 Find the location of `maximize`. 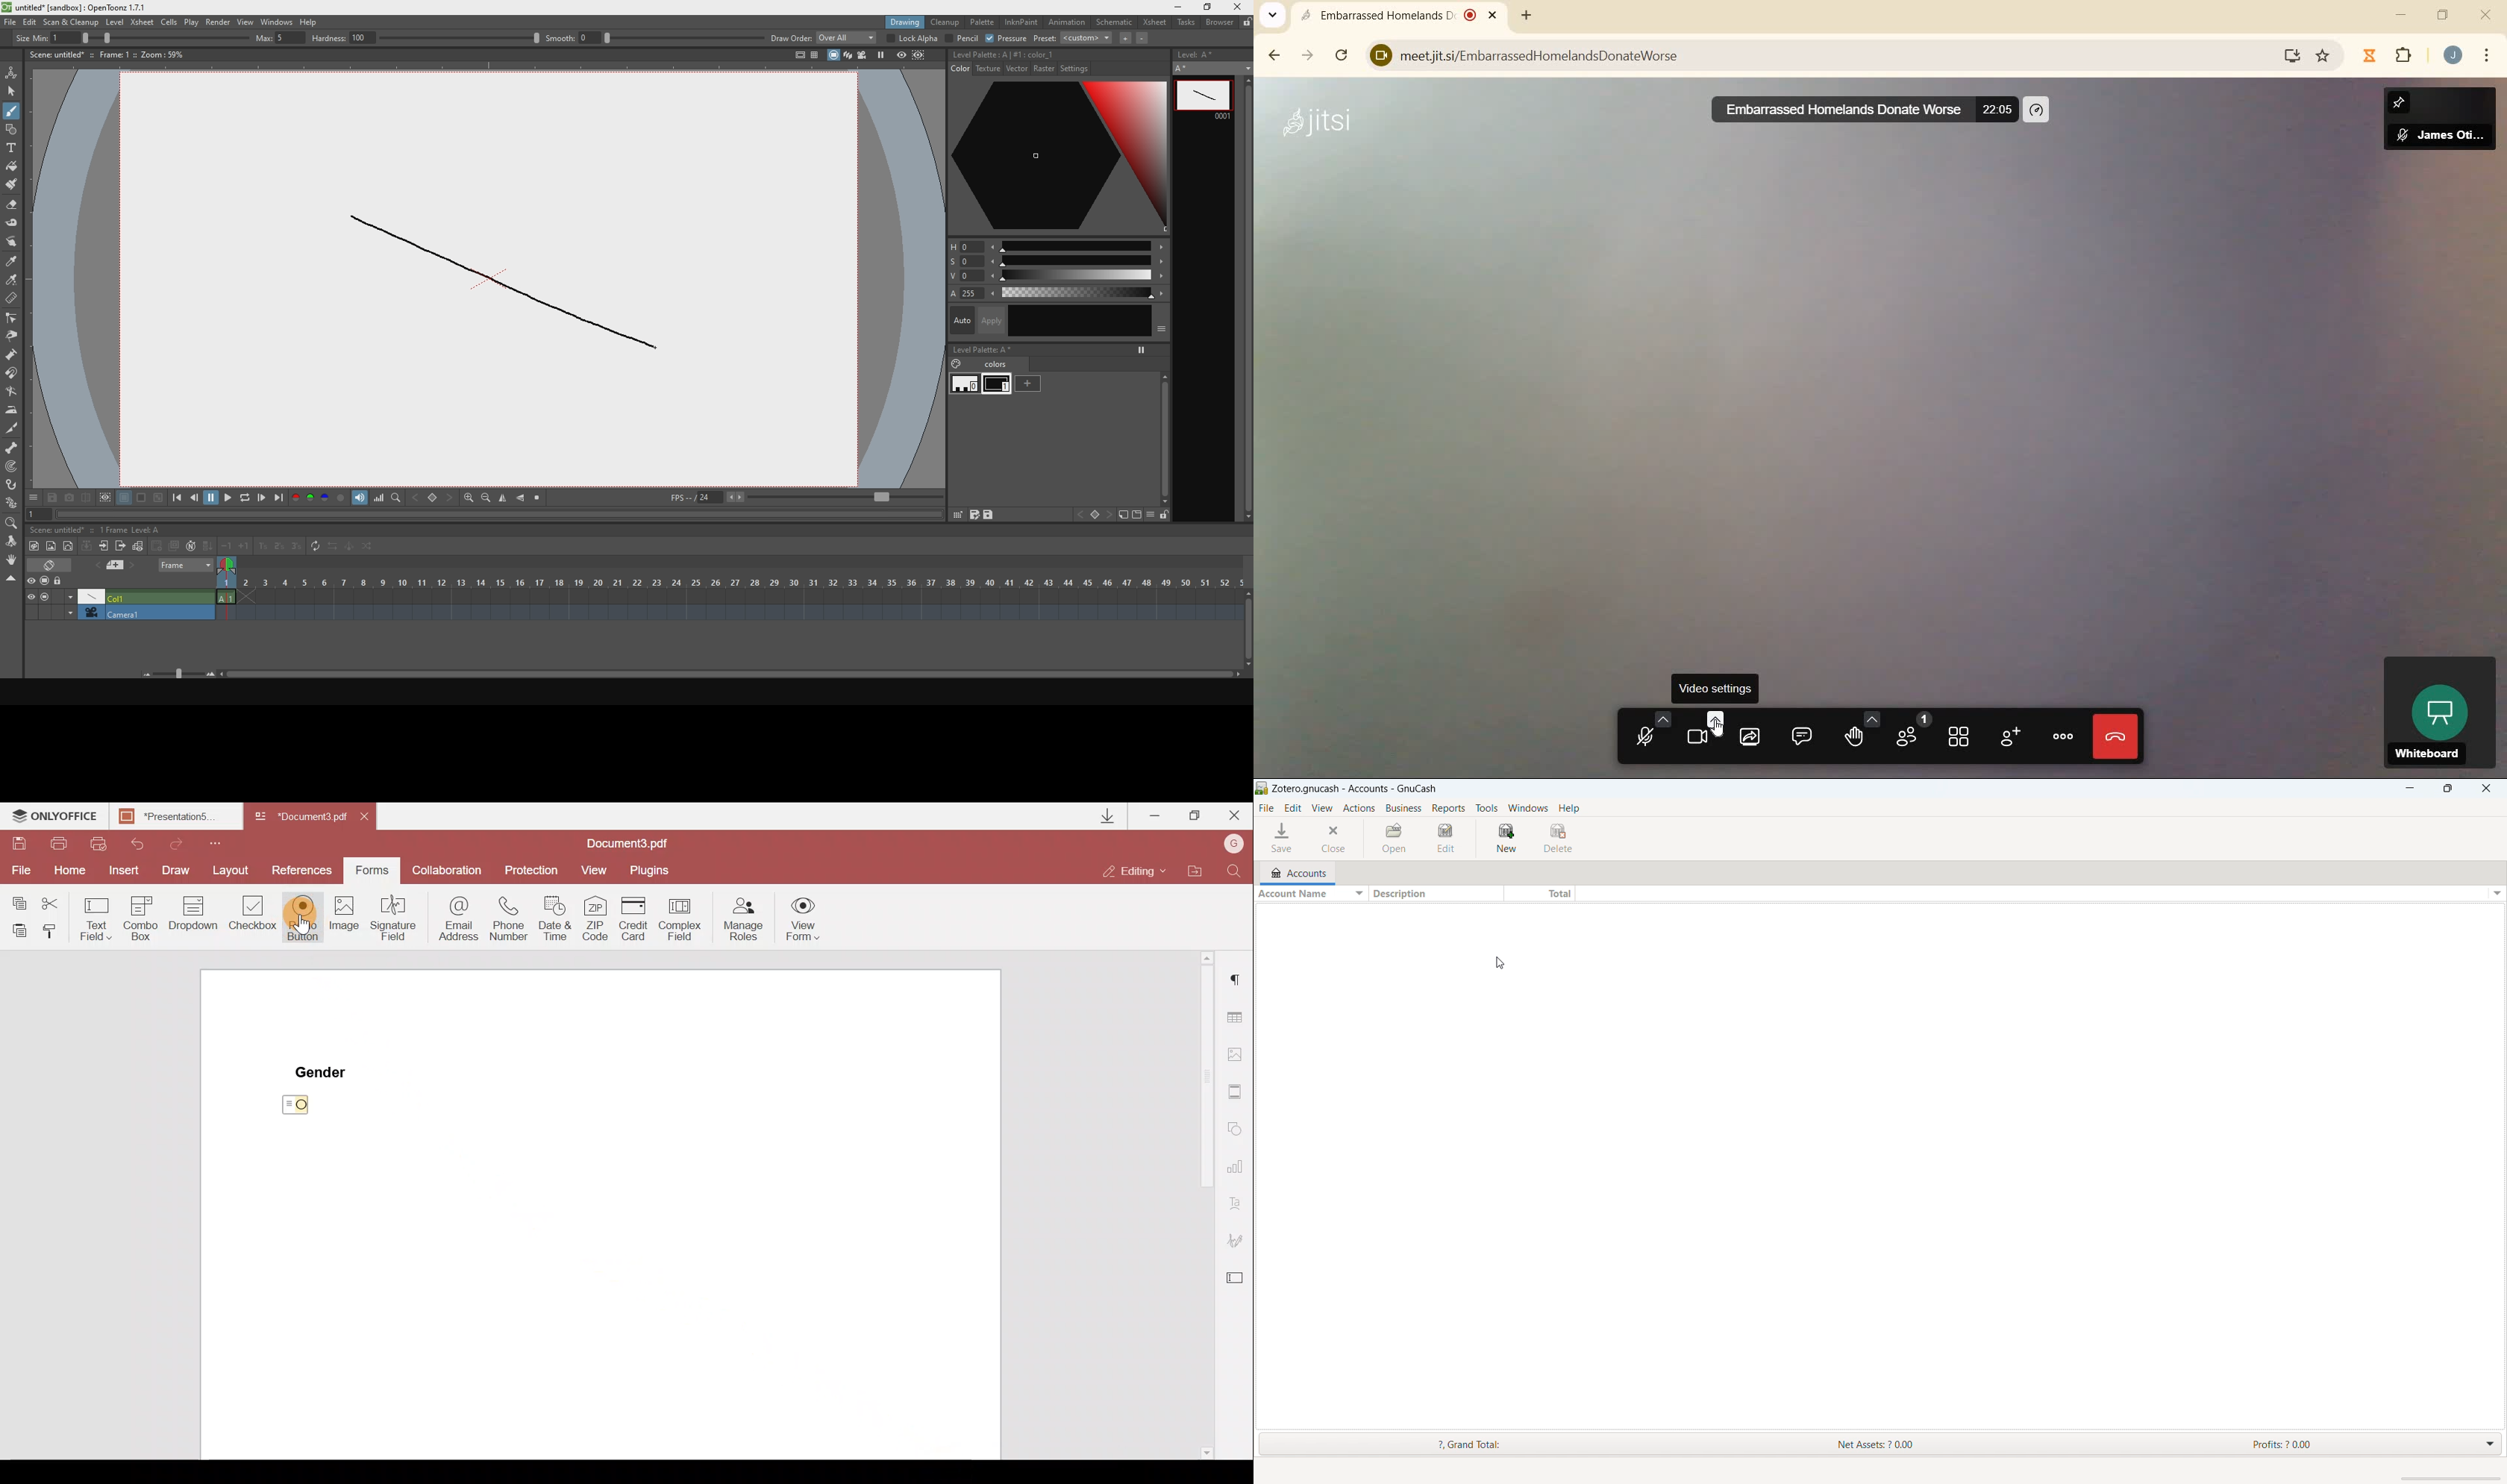

maximize is located at coordinates (2448, 788).